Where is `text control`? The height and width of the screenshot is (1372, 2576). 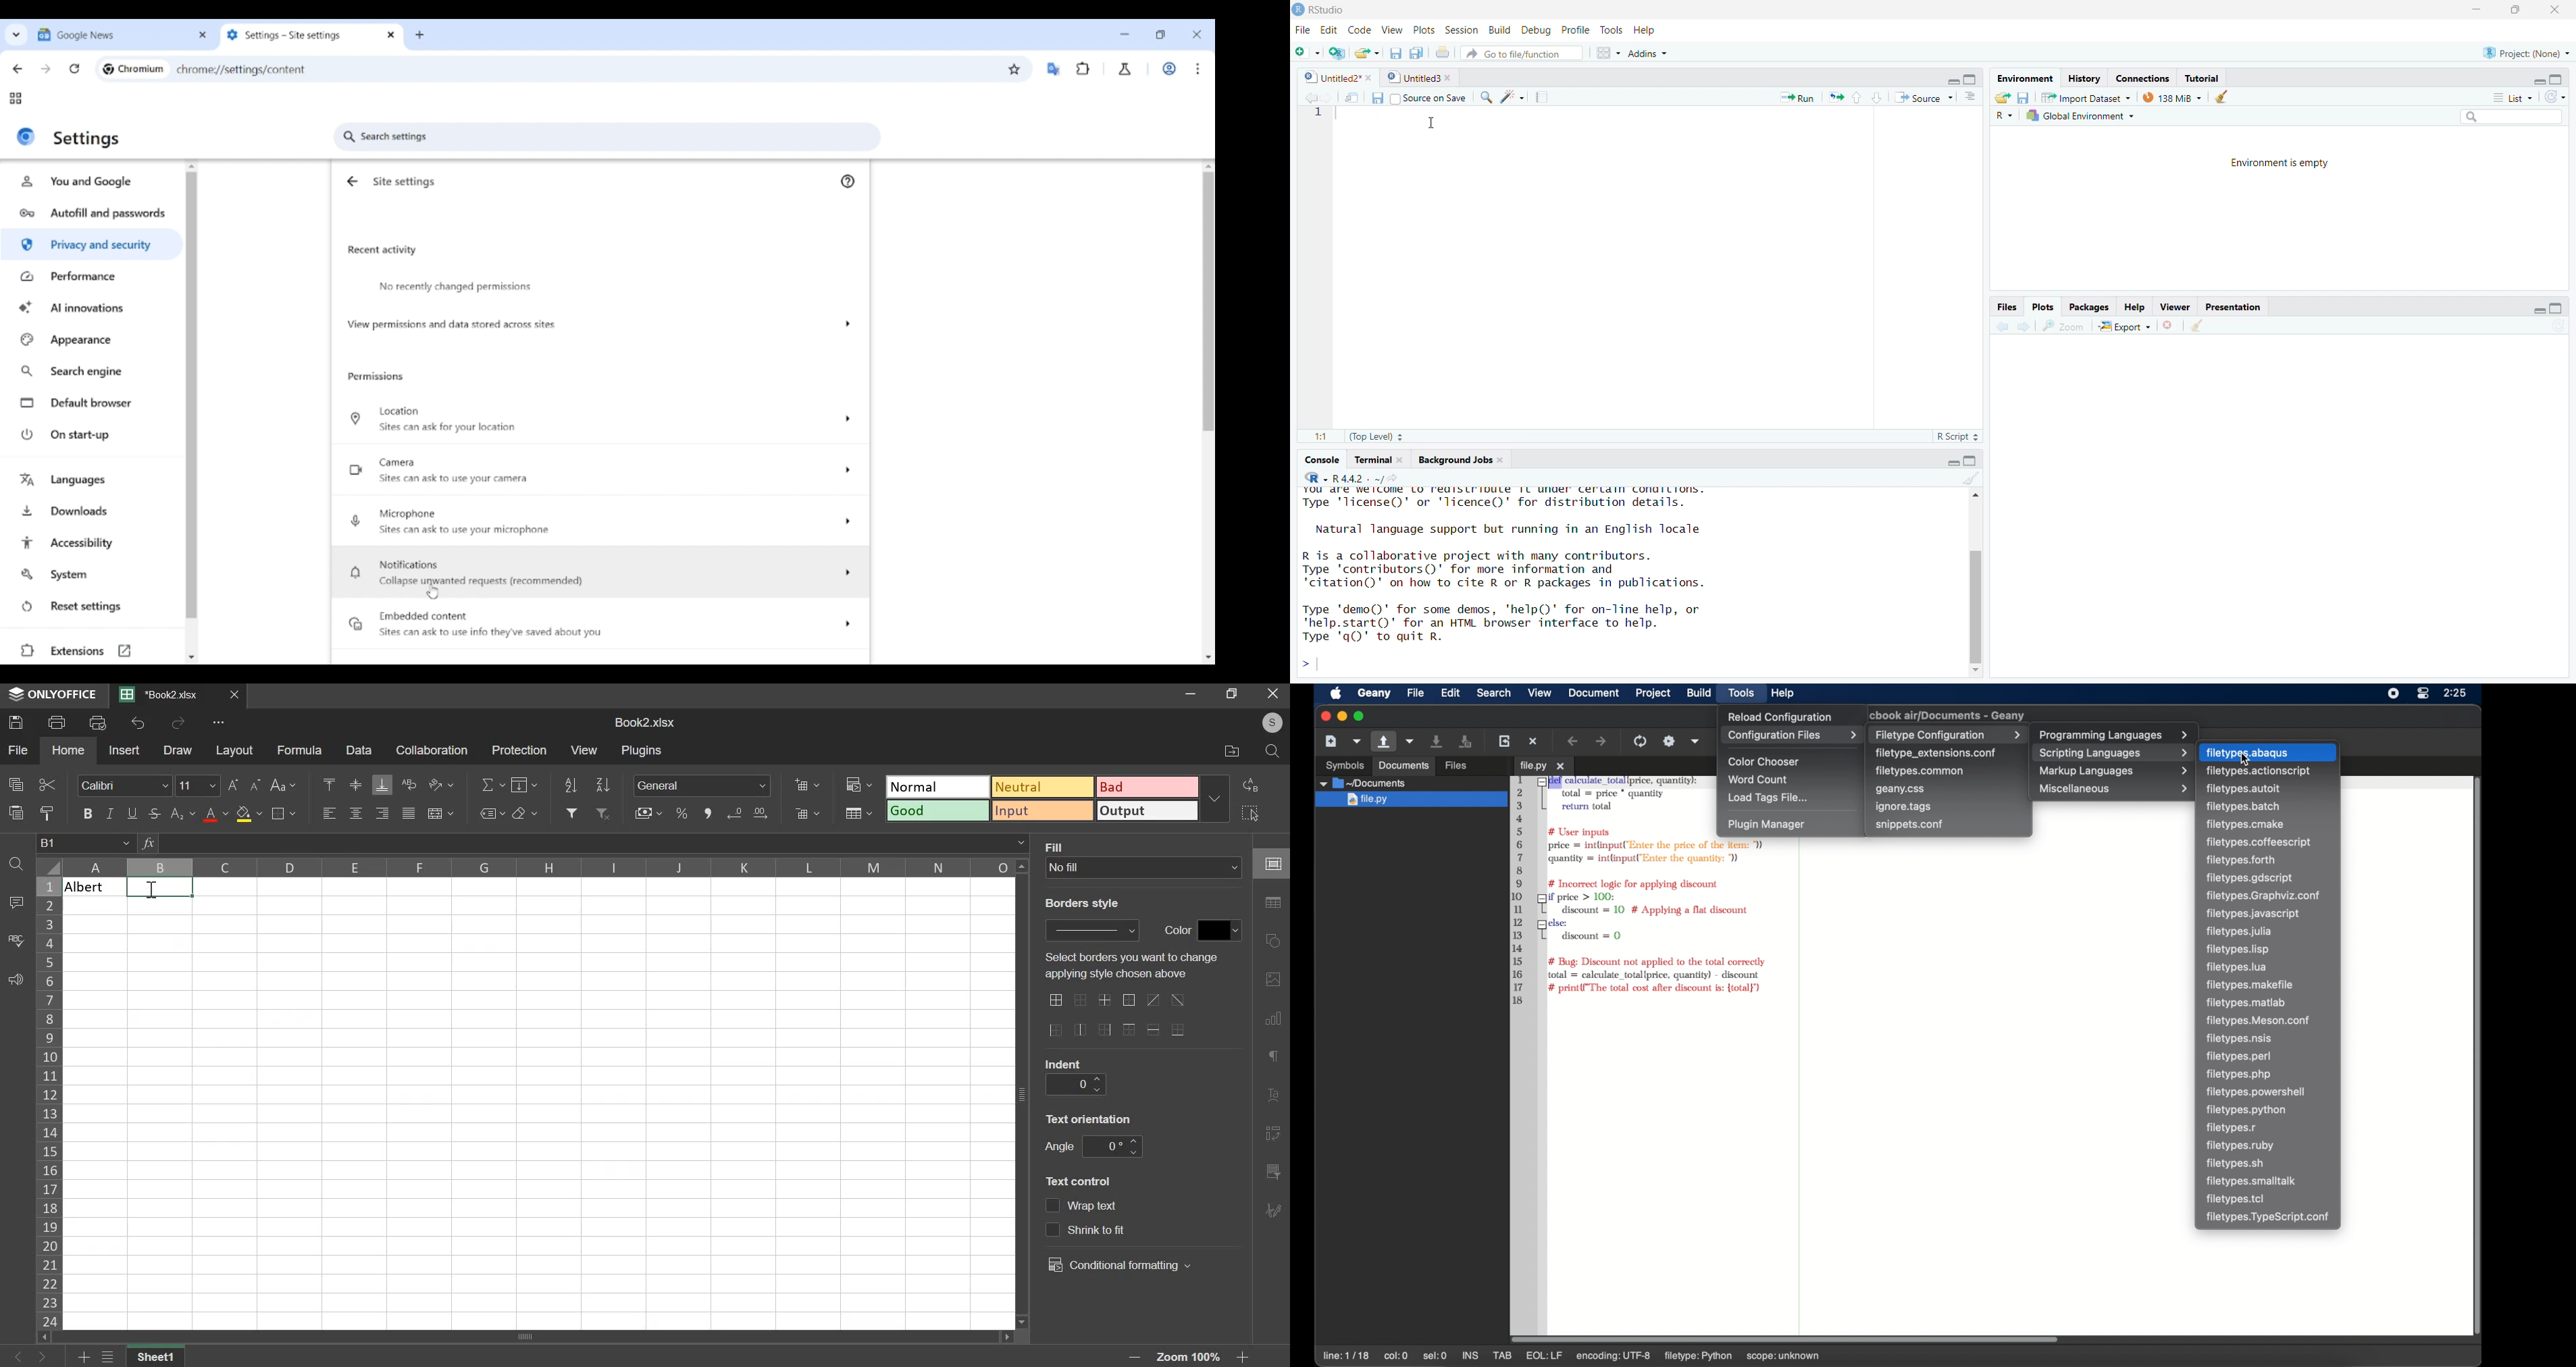 text control is located at coordinates (1084, 1183).